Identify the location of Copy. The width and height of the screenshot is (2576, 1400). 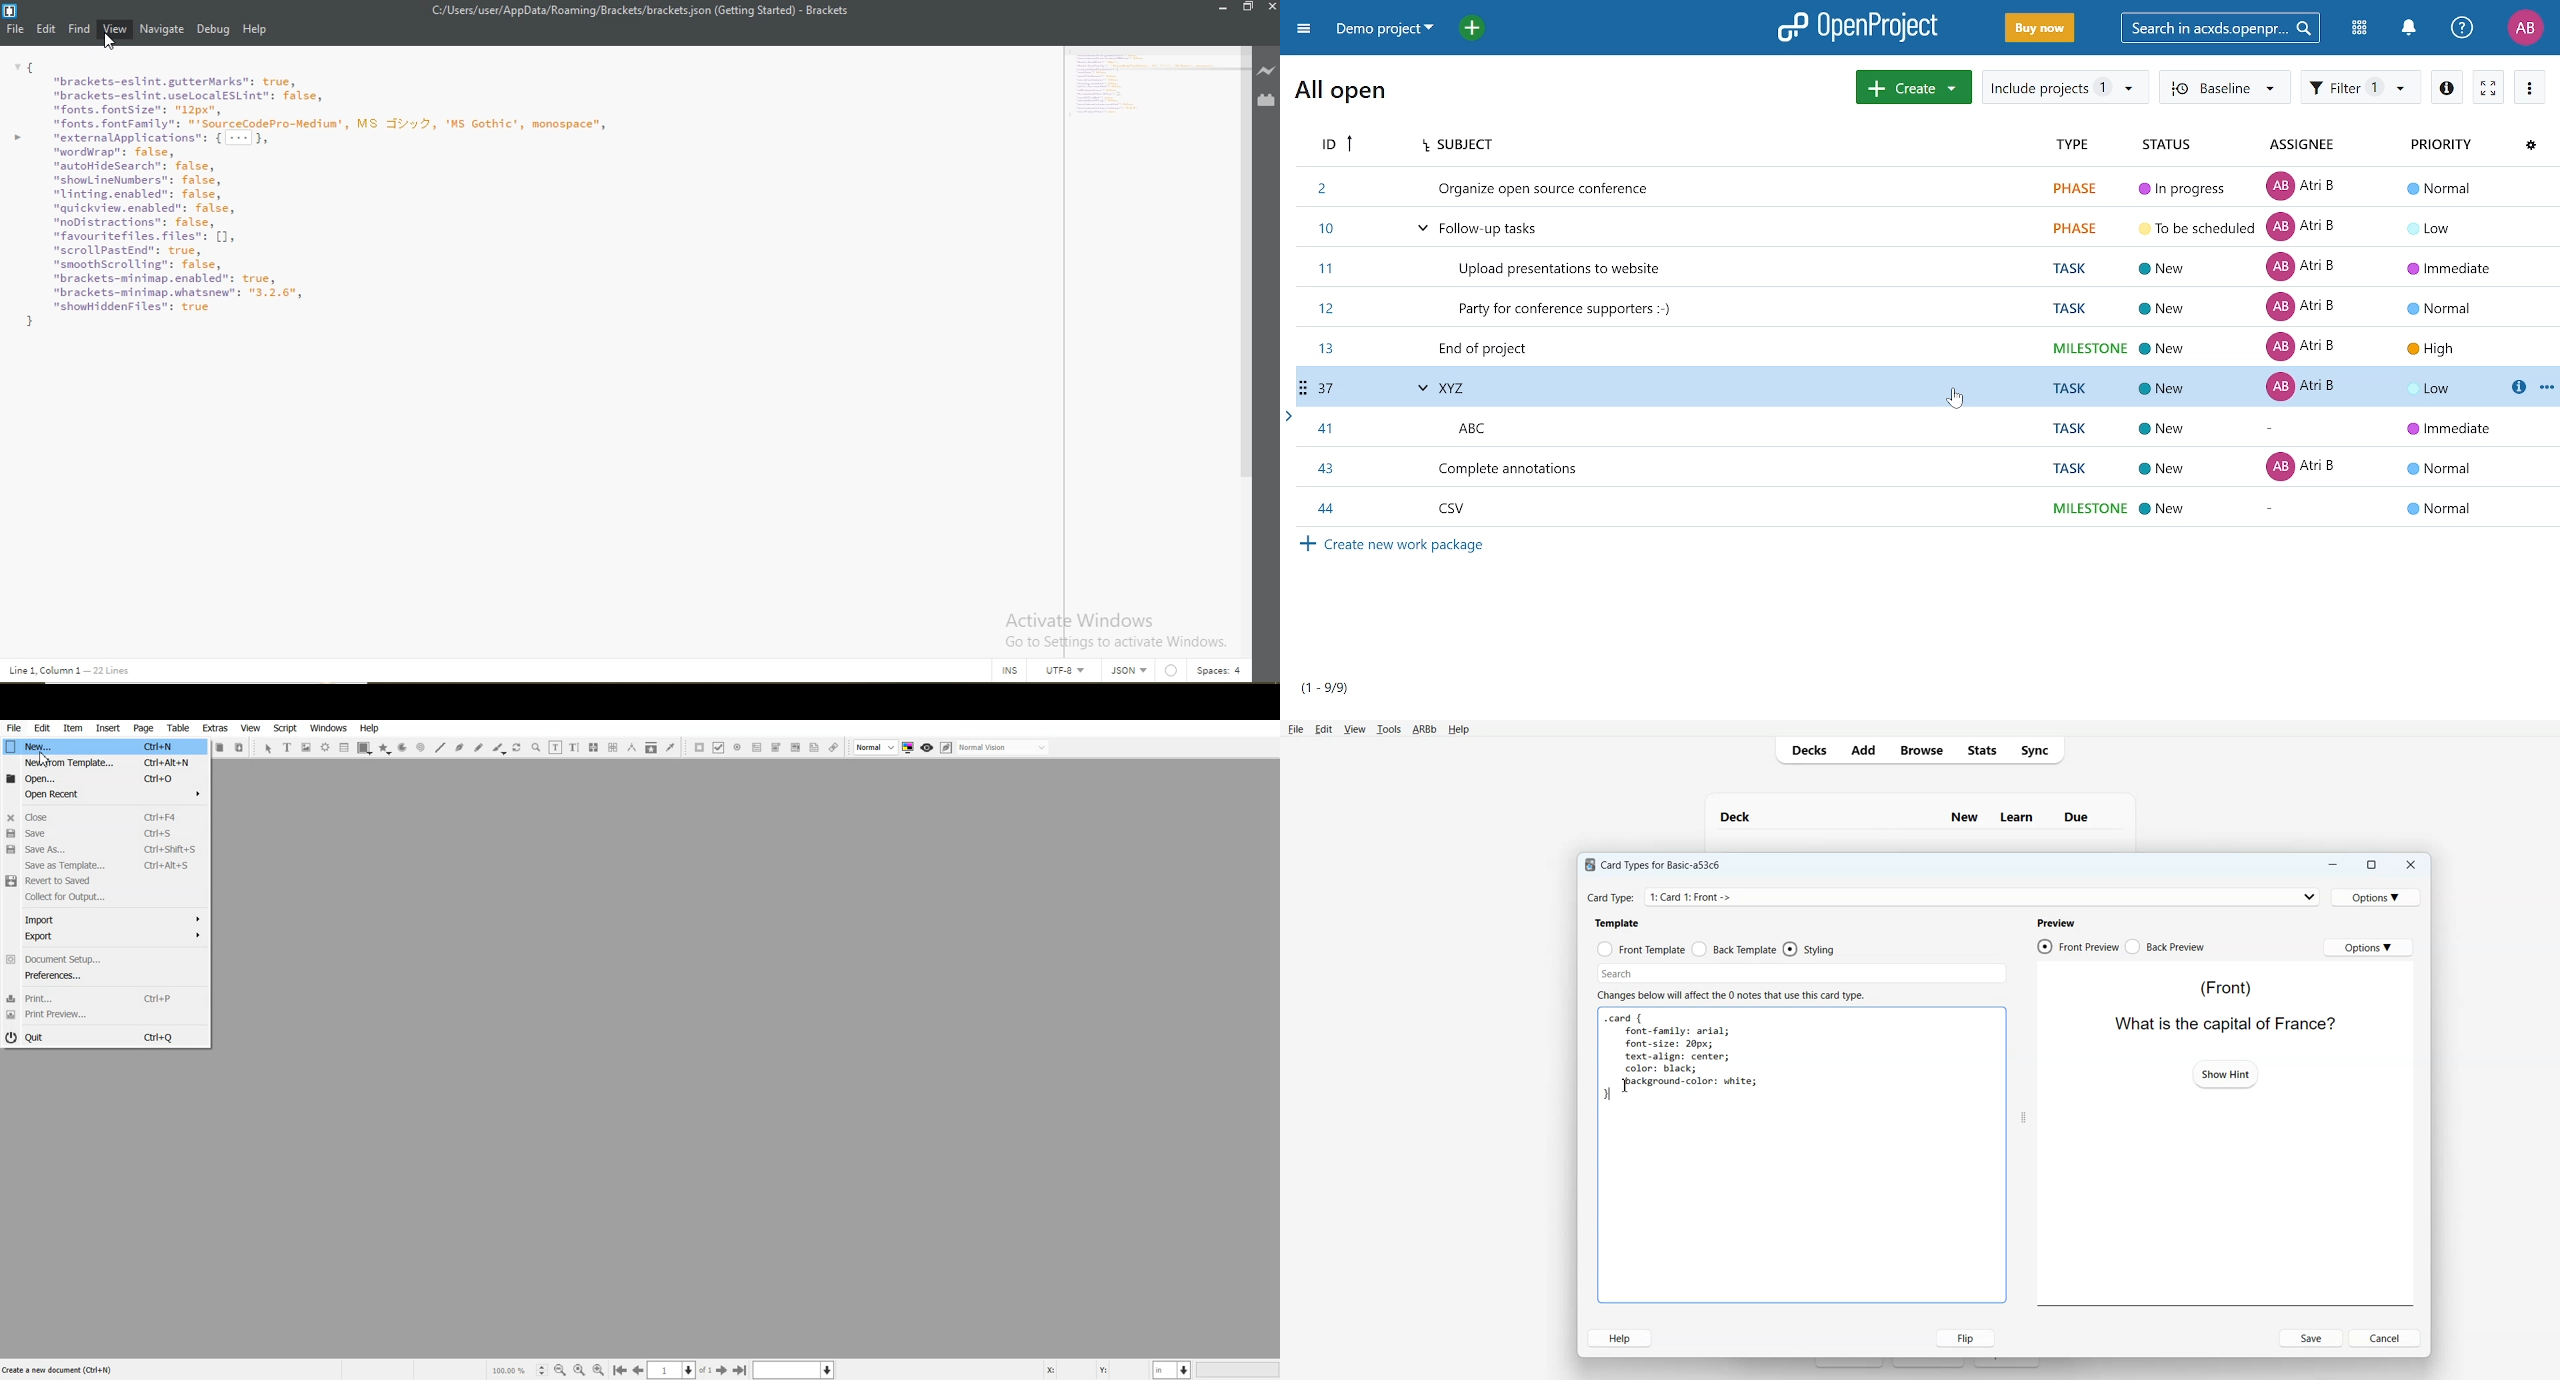
(221, 747).